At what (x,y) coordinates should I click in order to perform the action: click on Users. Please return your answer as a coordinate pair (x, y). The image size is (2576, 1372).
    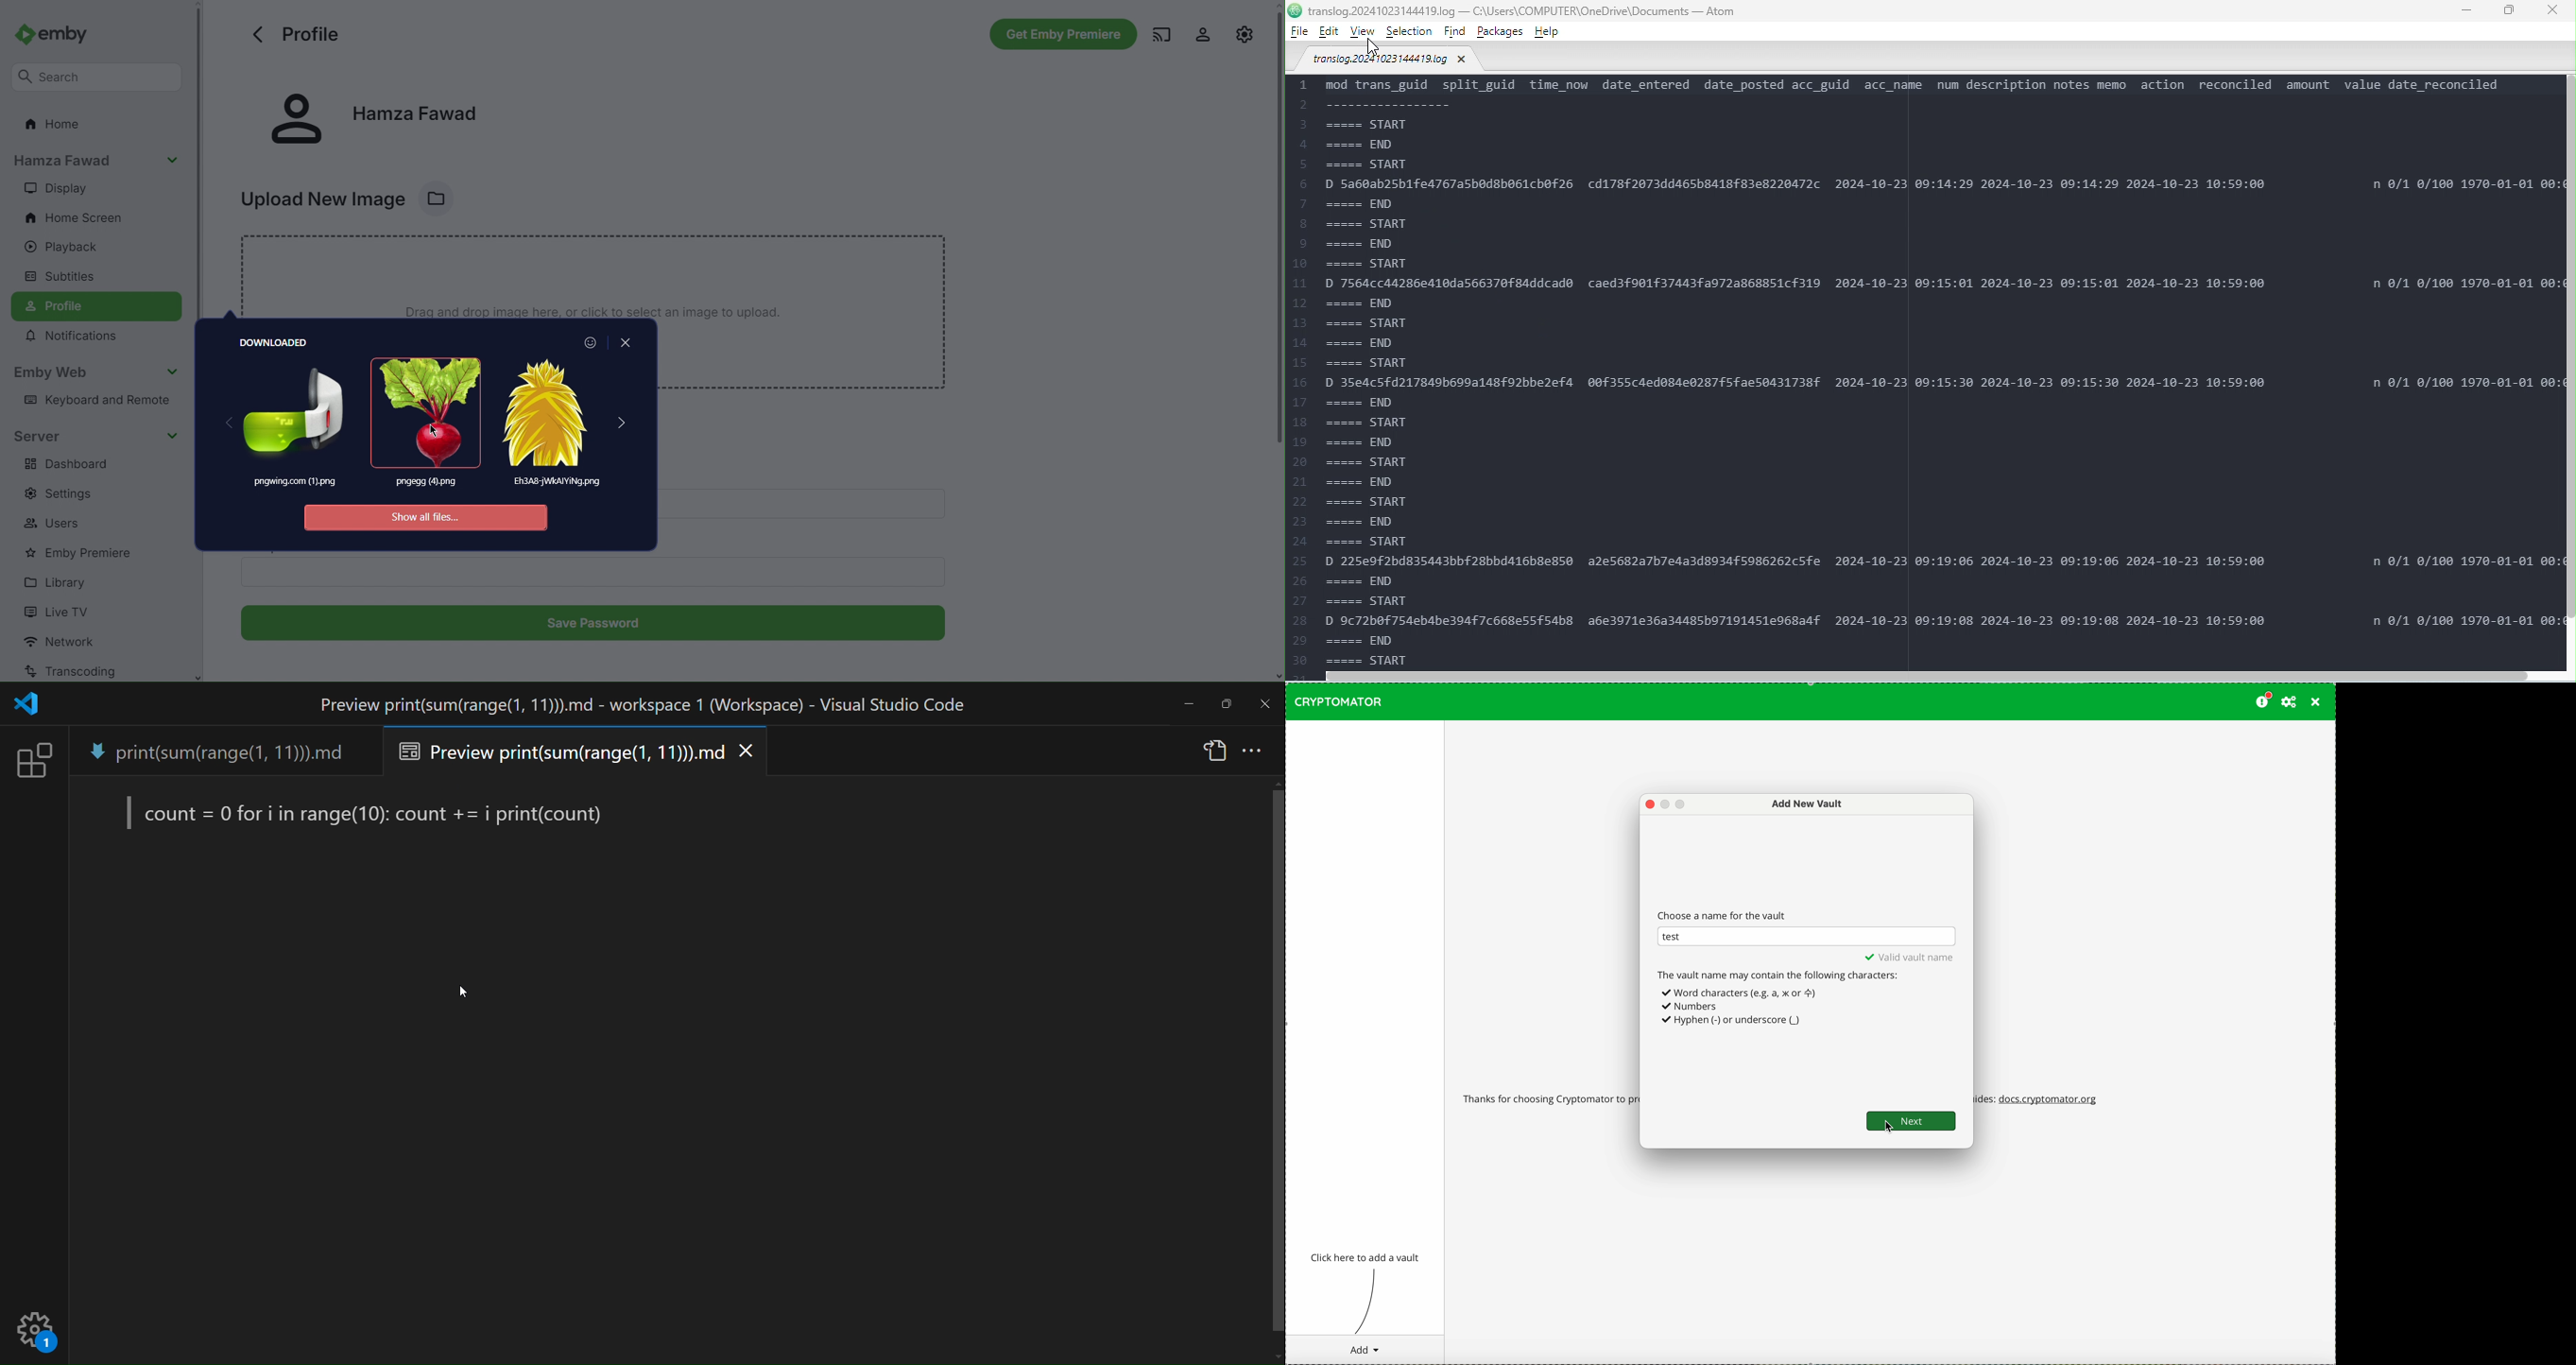
    Looking at the image, I should click on (54, 523).